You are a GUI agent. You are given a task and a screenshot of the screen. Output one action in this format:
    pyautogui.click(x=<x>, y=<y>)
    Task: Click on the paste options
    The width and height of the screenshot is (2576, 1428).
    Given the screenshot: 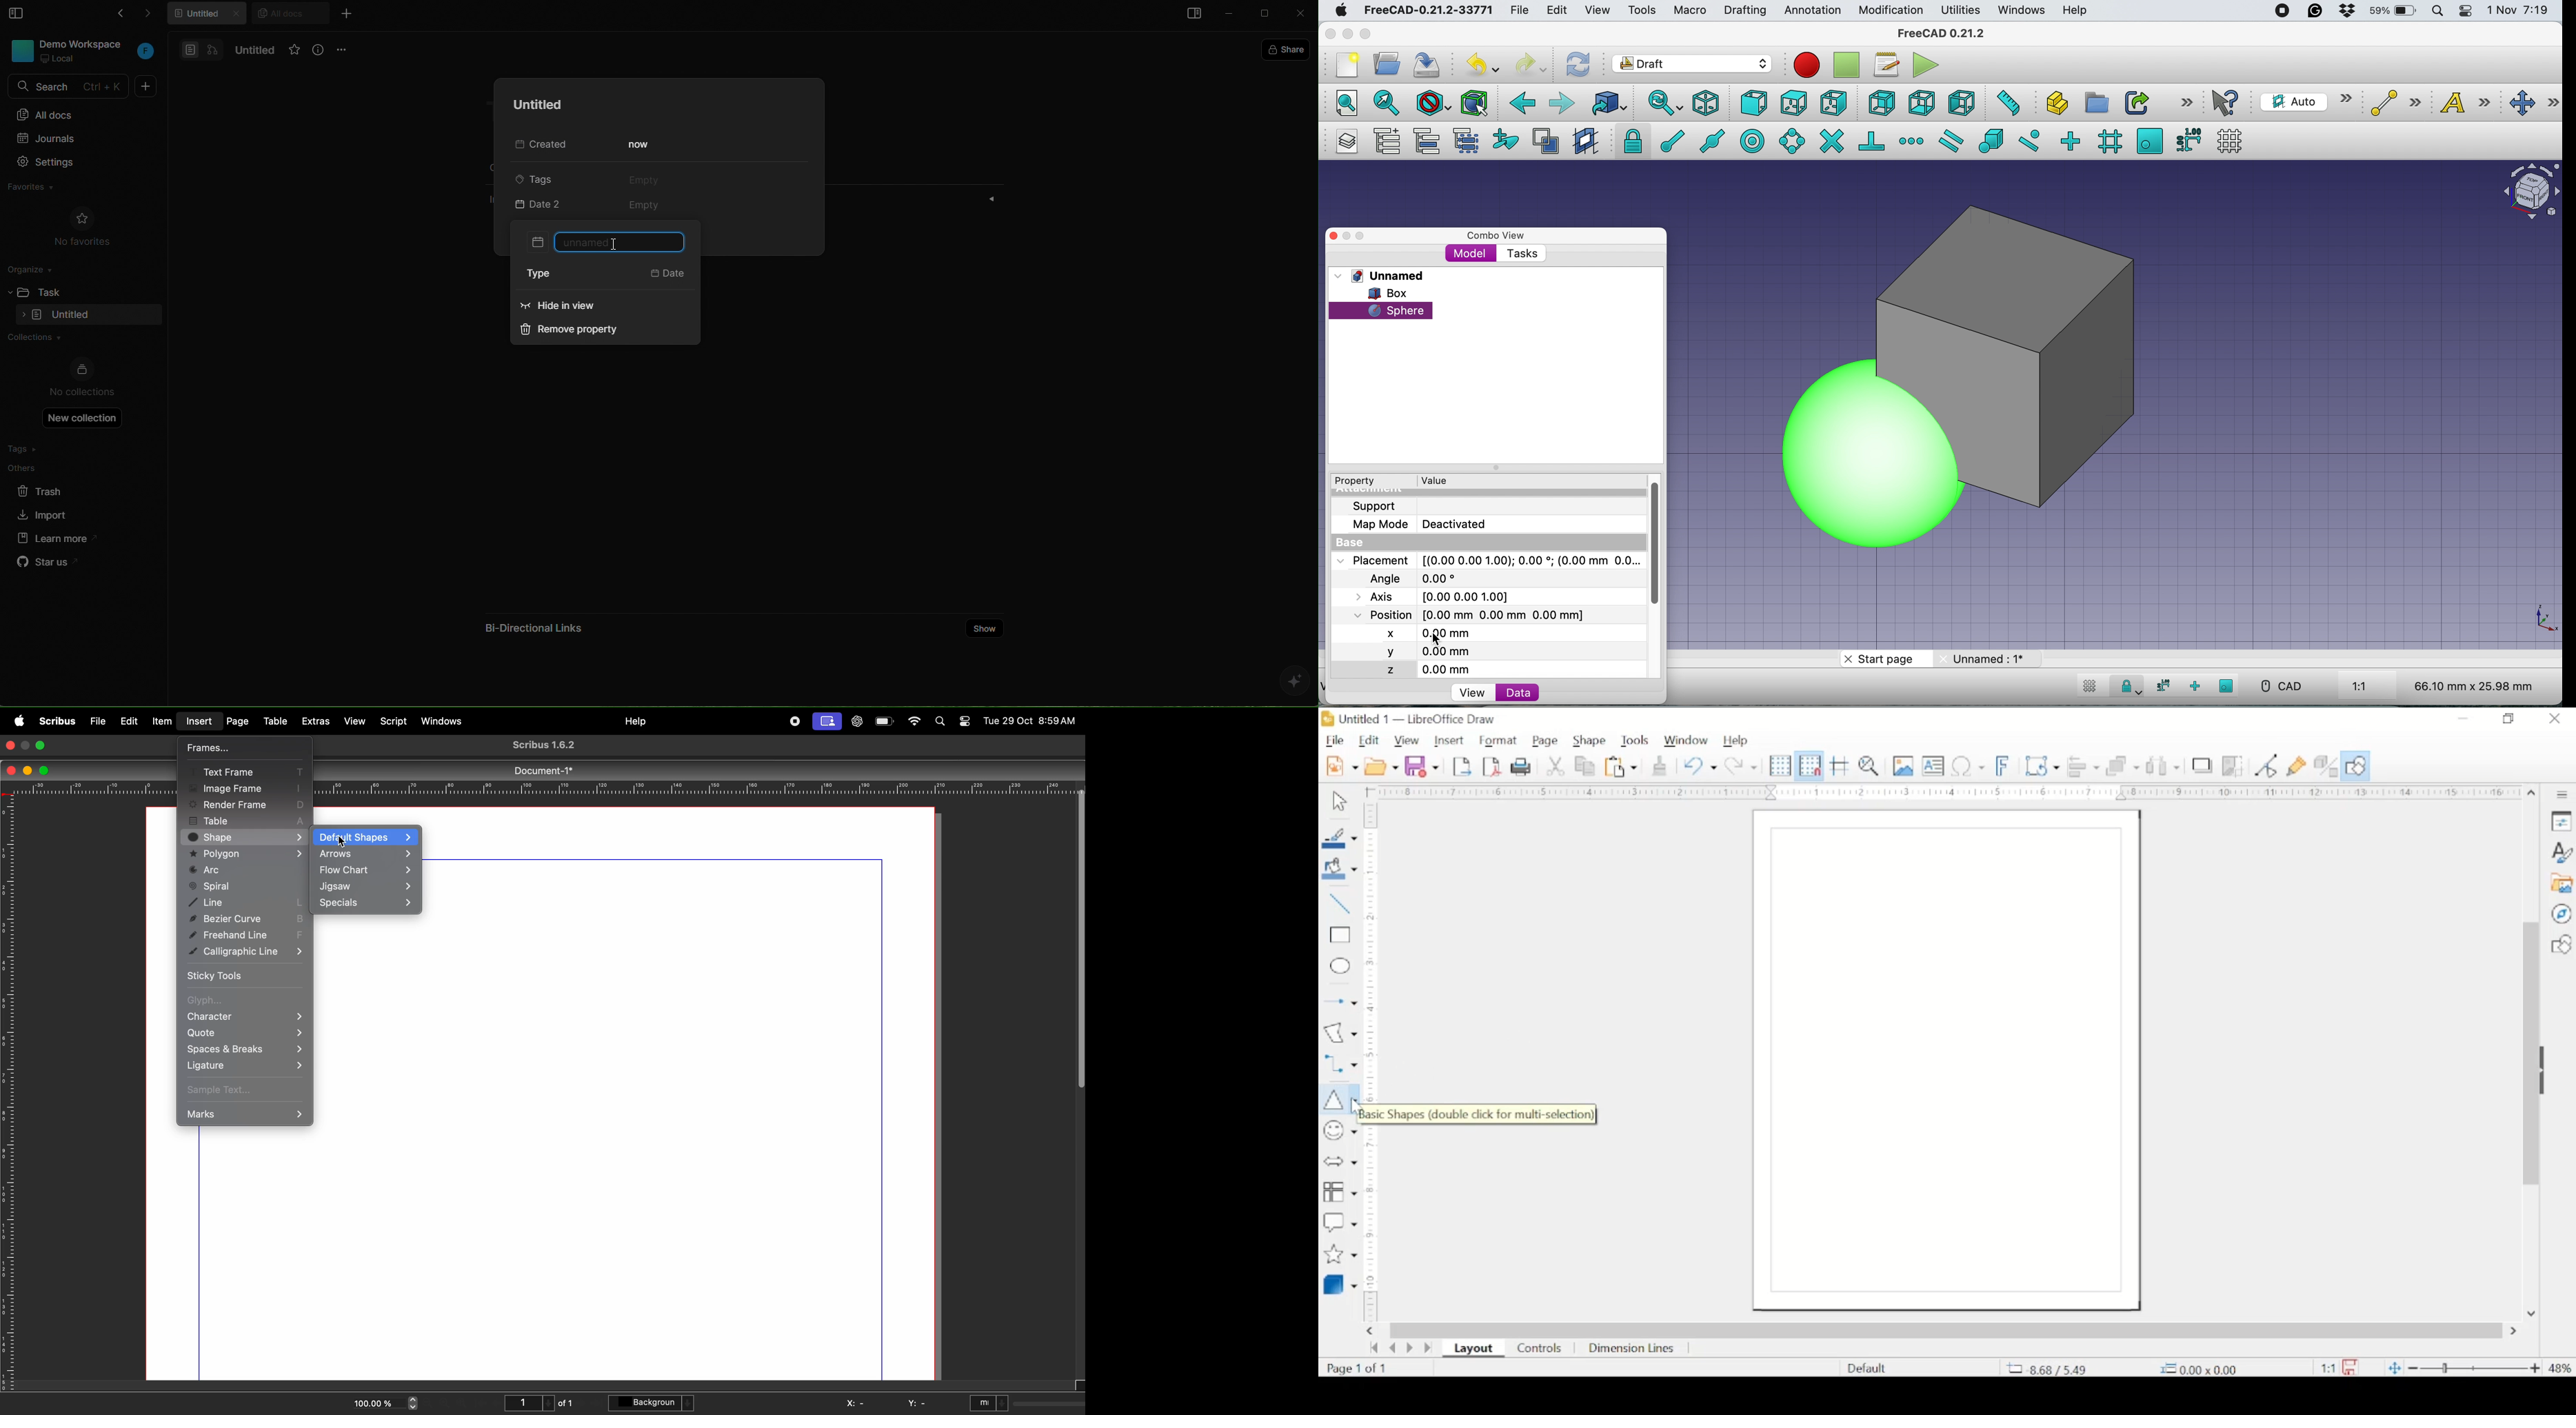 What is the action you would take?
    pyautogui.click(x=1622, y=767)
    